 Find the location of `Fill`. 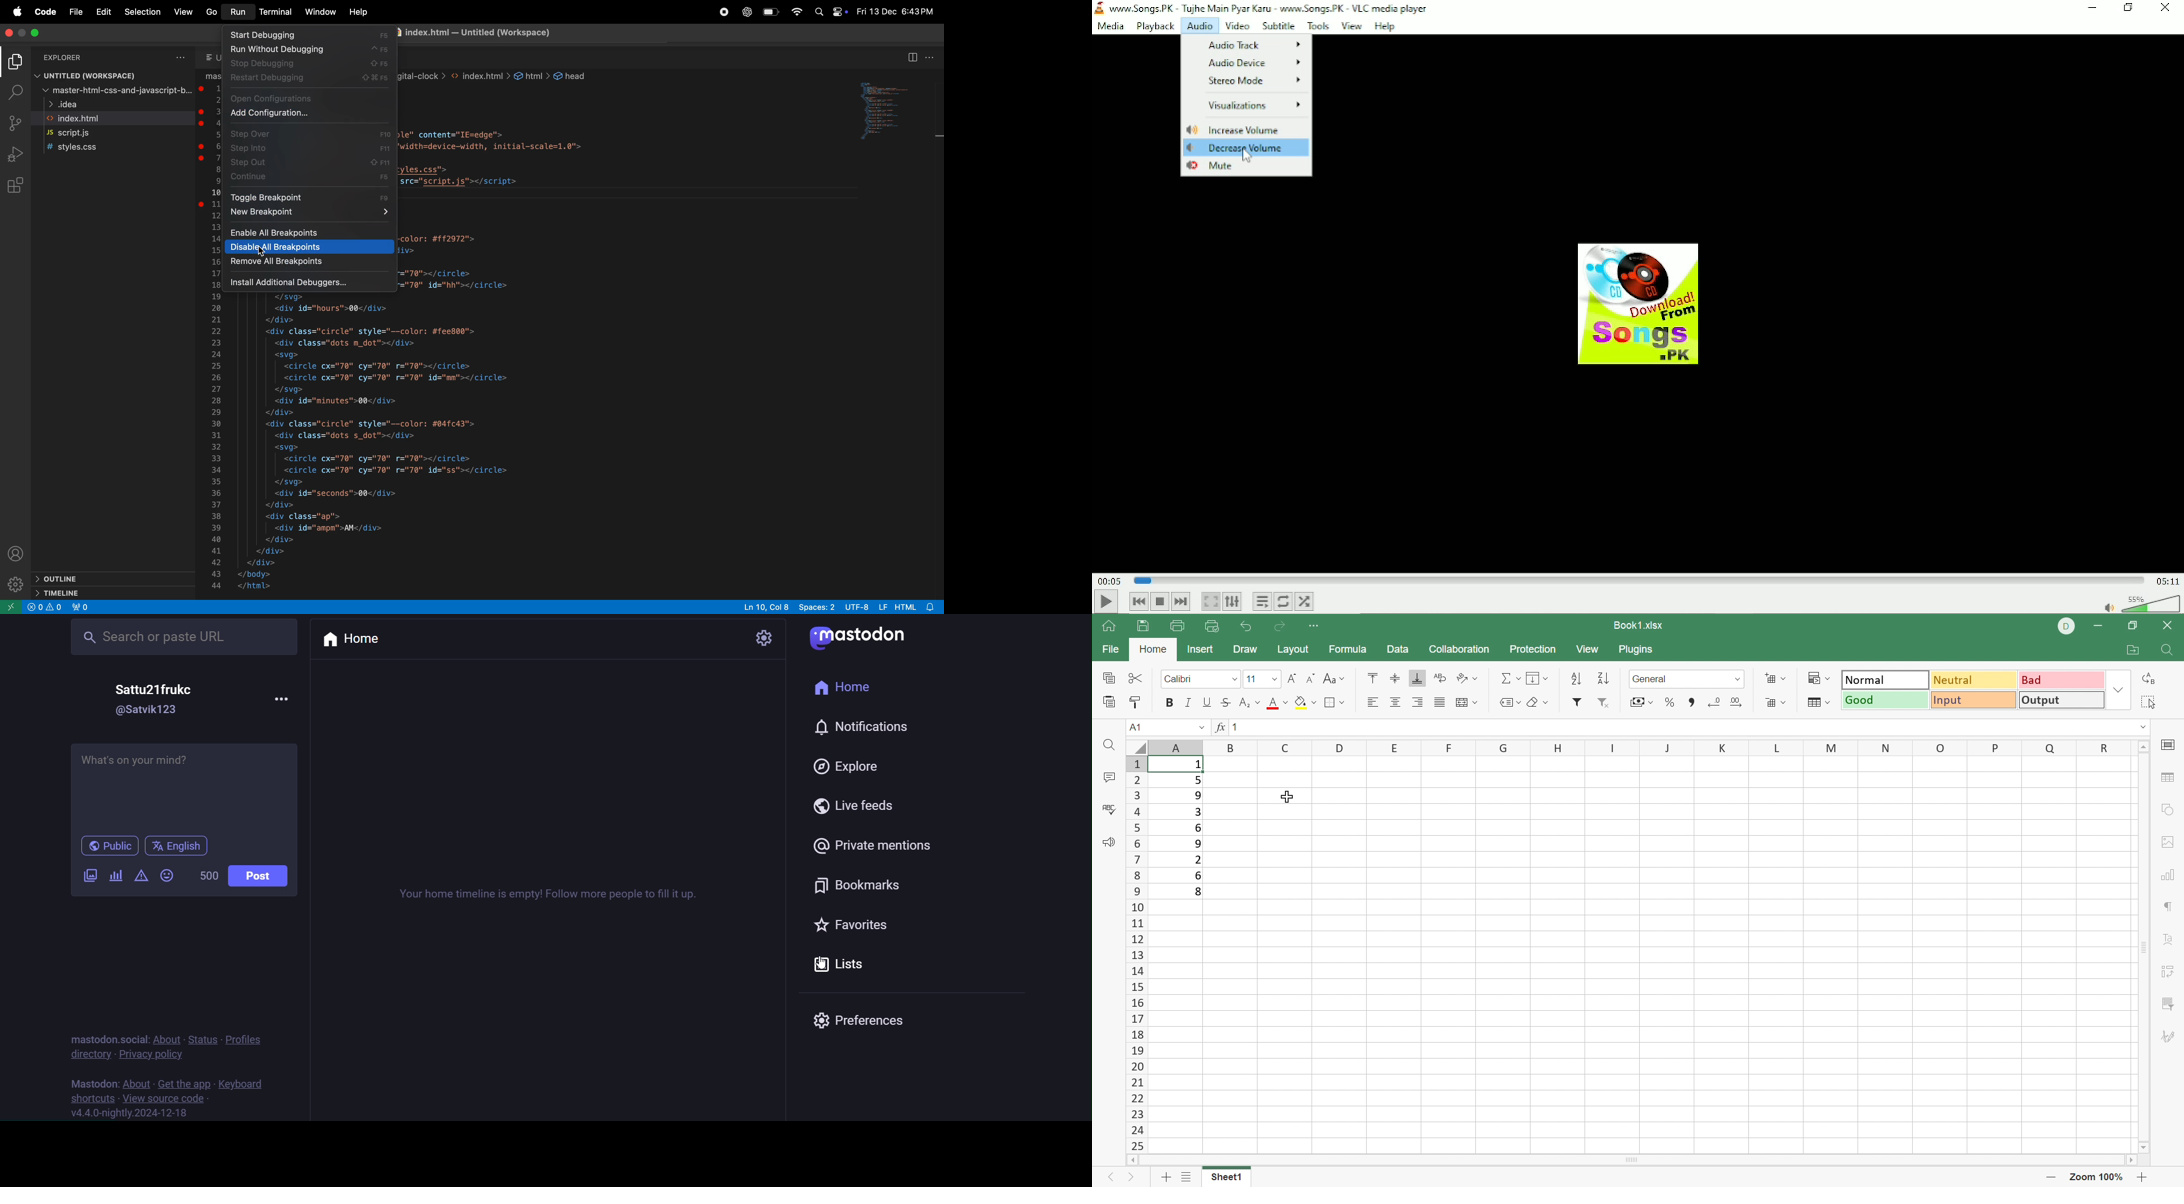

Fill is located at coordinates (1538, 679).